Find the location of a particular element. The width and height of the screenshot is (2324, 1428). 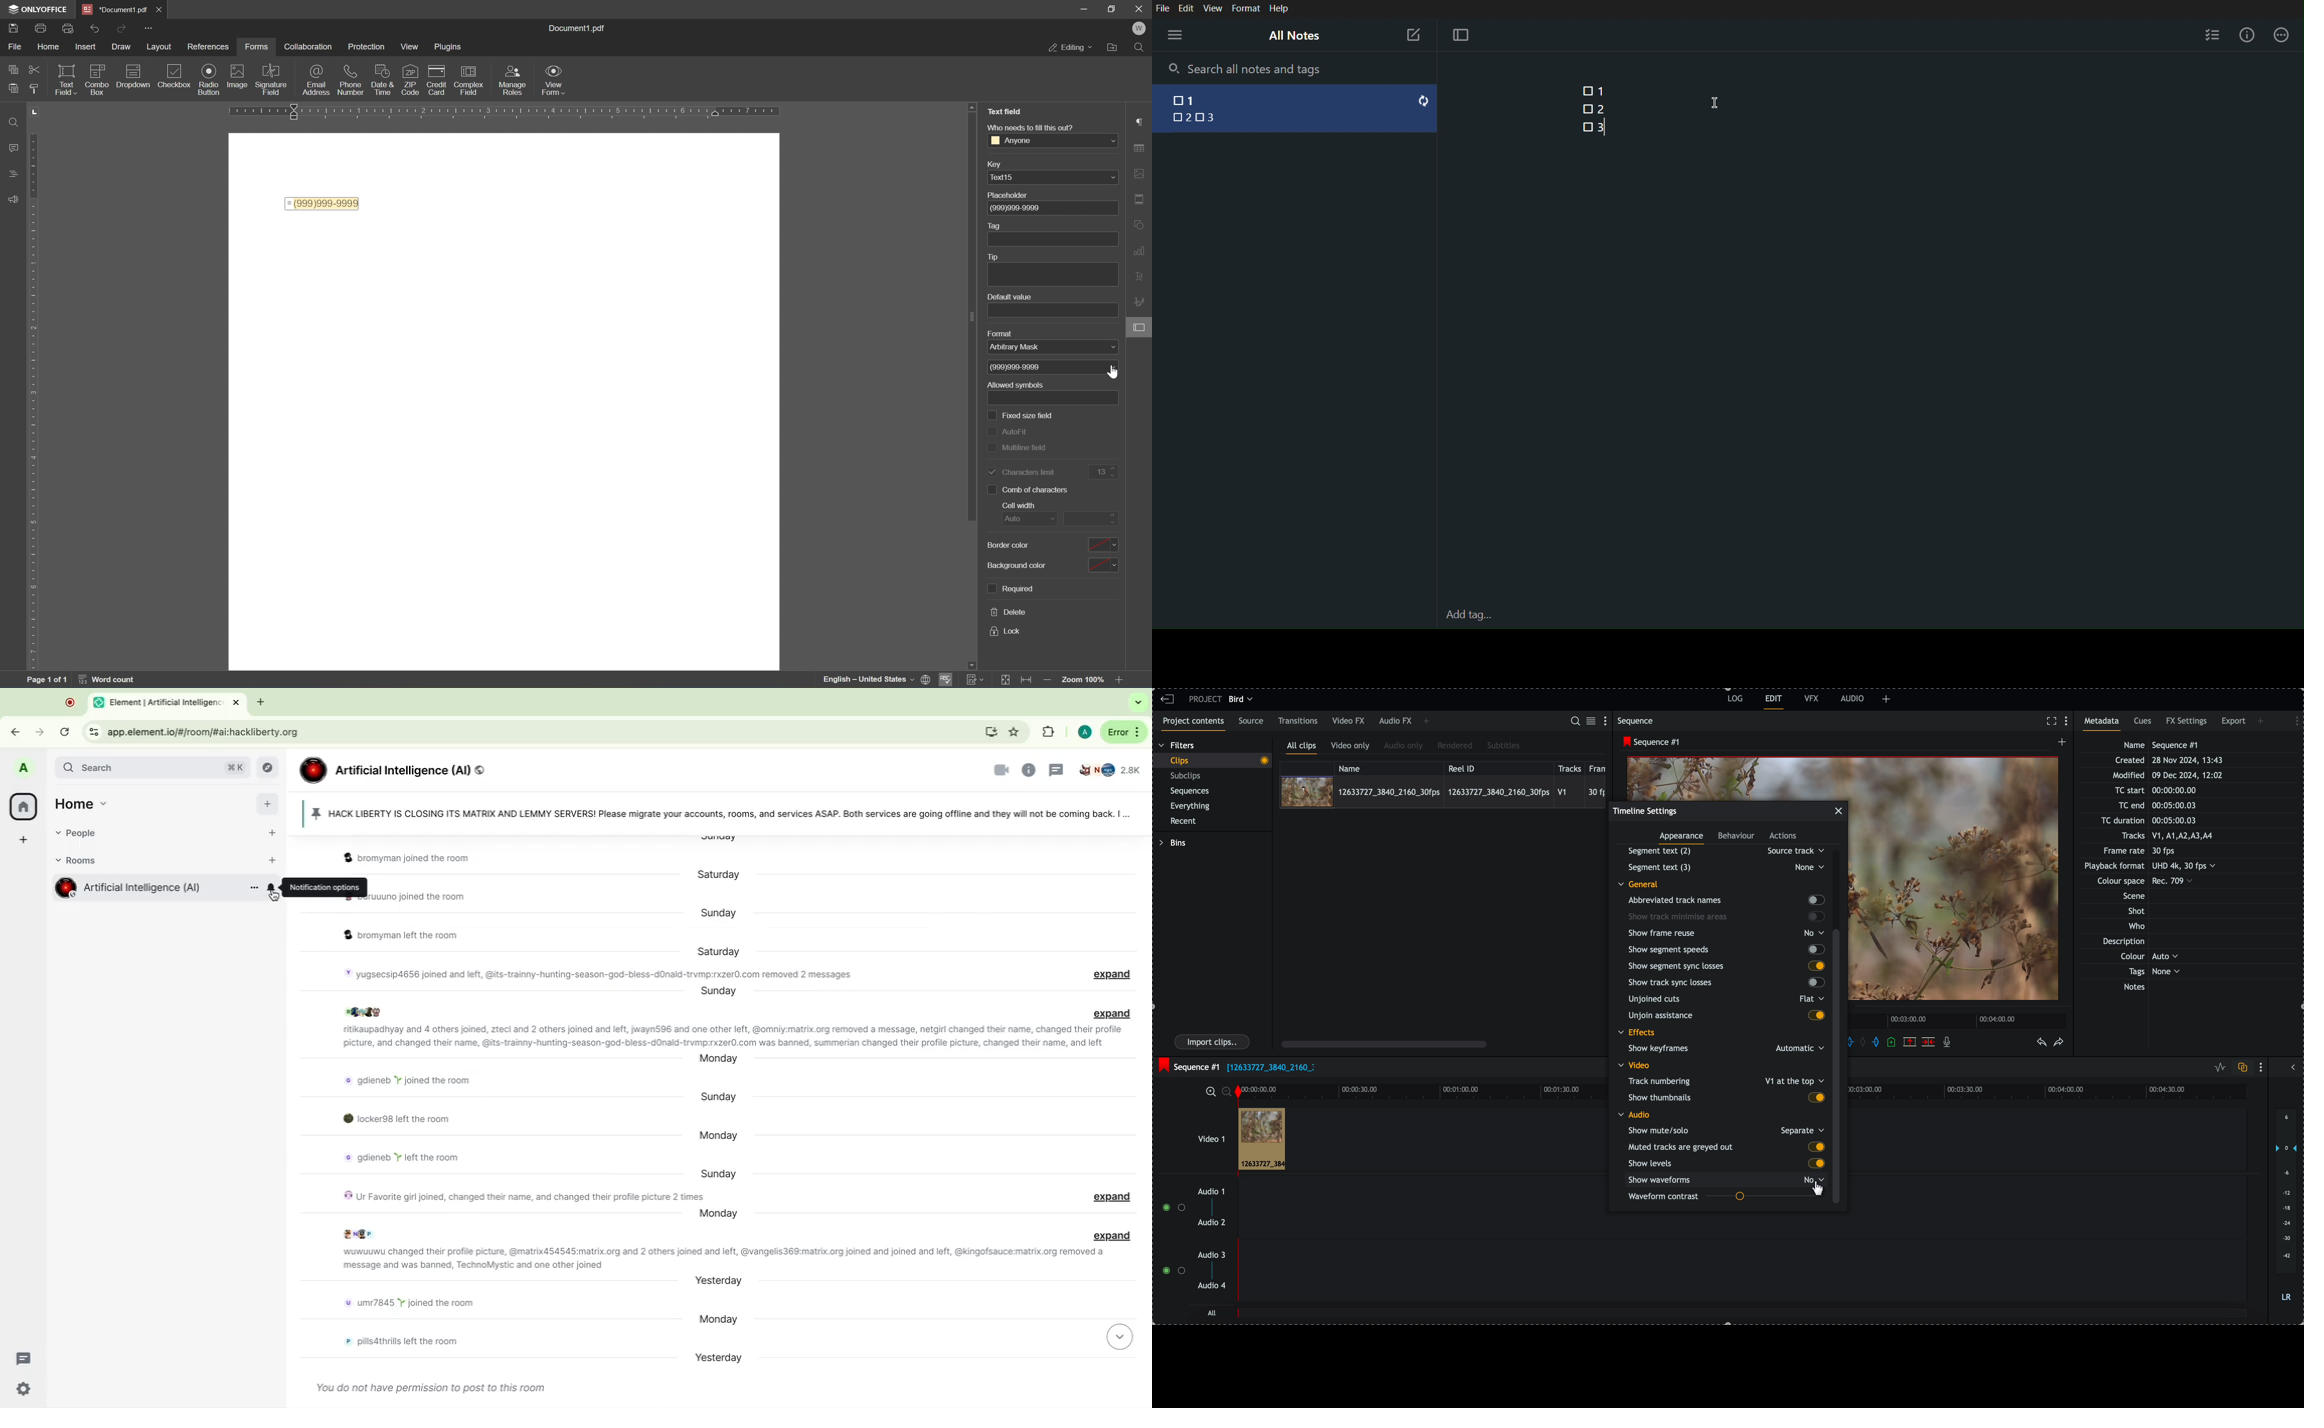

Day is located at coordinates (717, 1172).